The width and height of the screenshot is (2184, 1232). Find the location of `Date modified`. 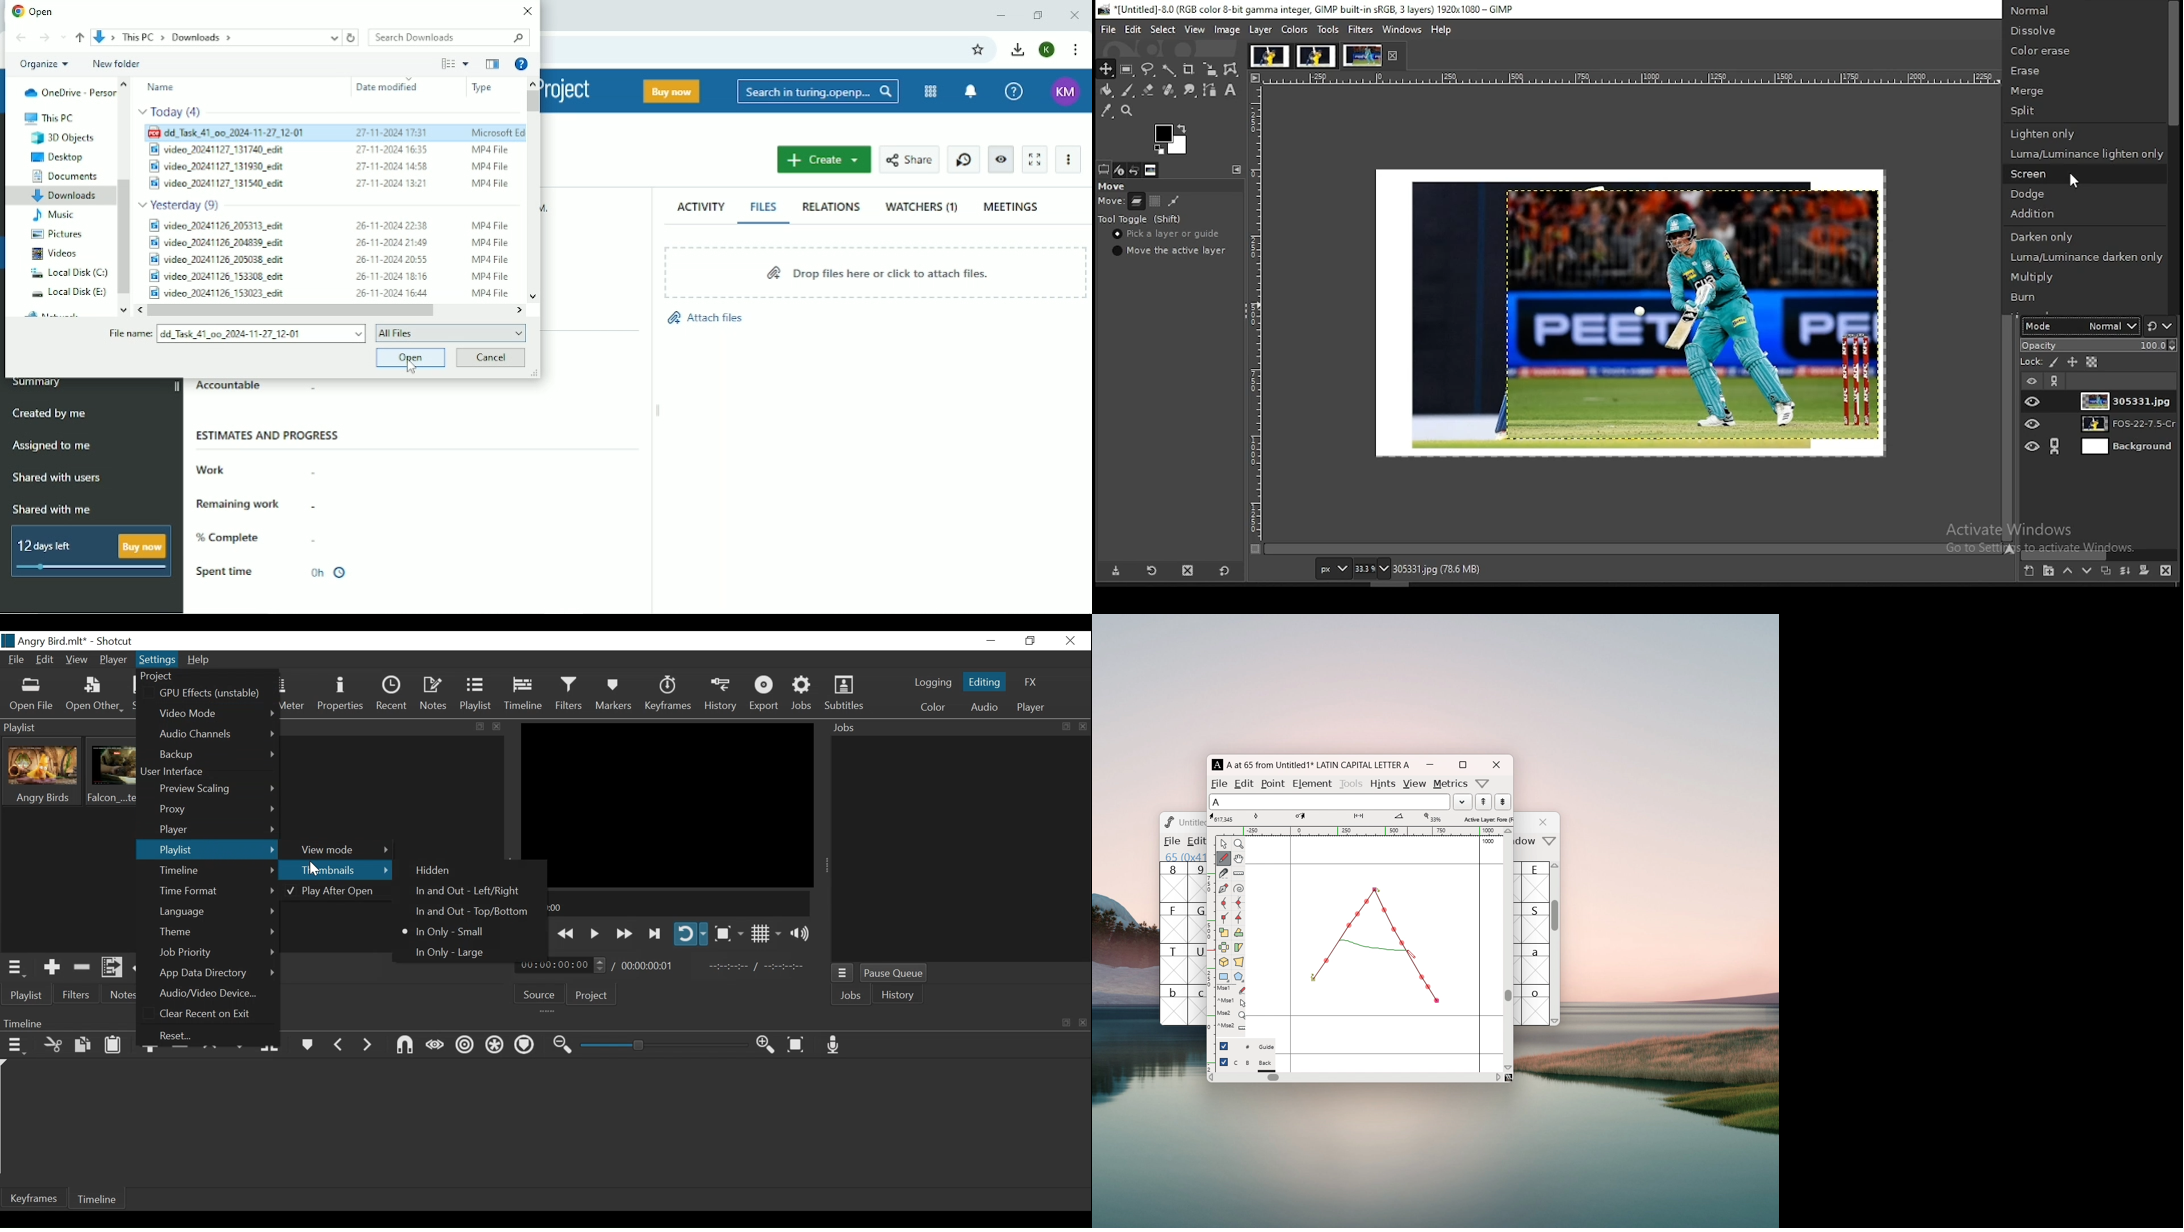

Date modified is located at coordinates (387, 87).